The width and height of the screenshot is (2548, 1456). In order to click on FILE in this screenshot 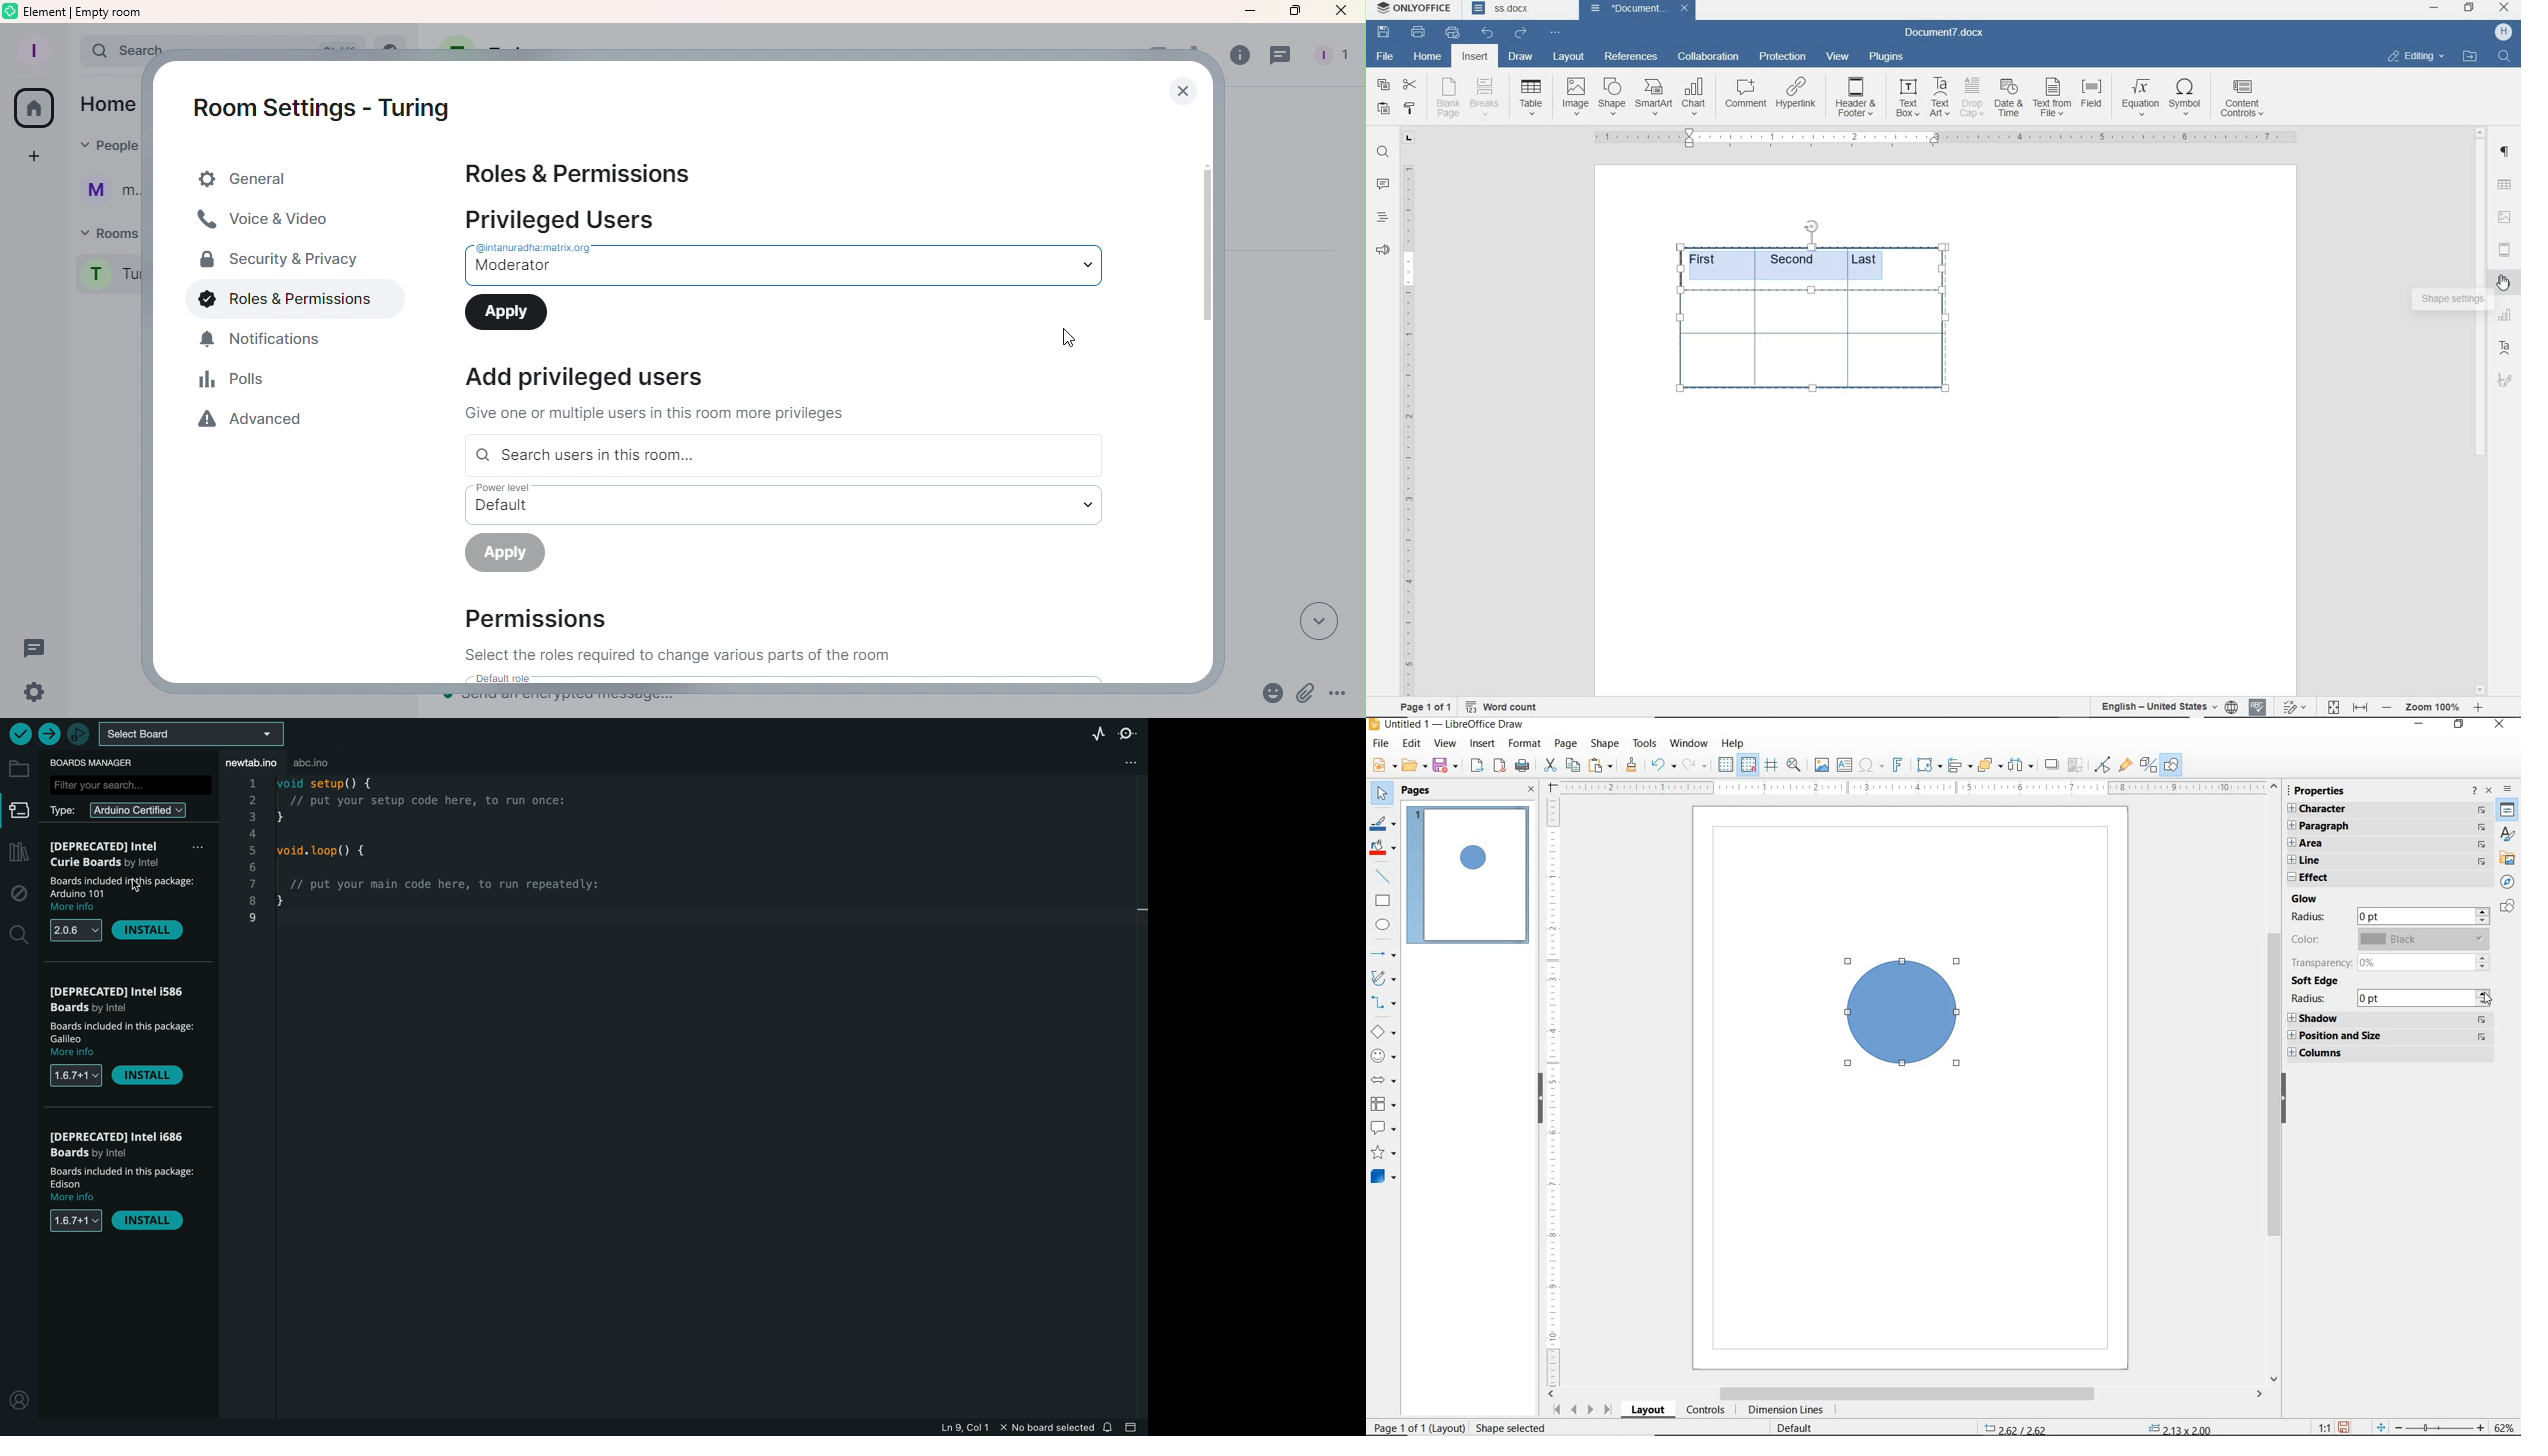, I will do `click(1383, 743)`.